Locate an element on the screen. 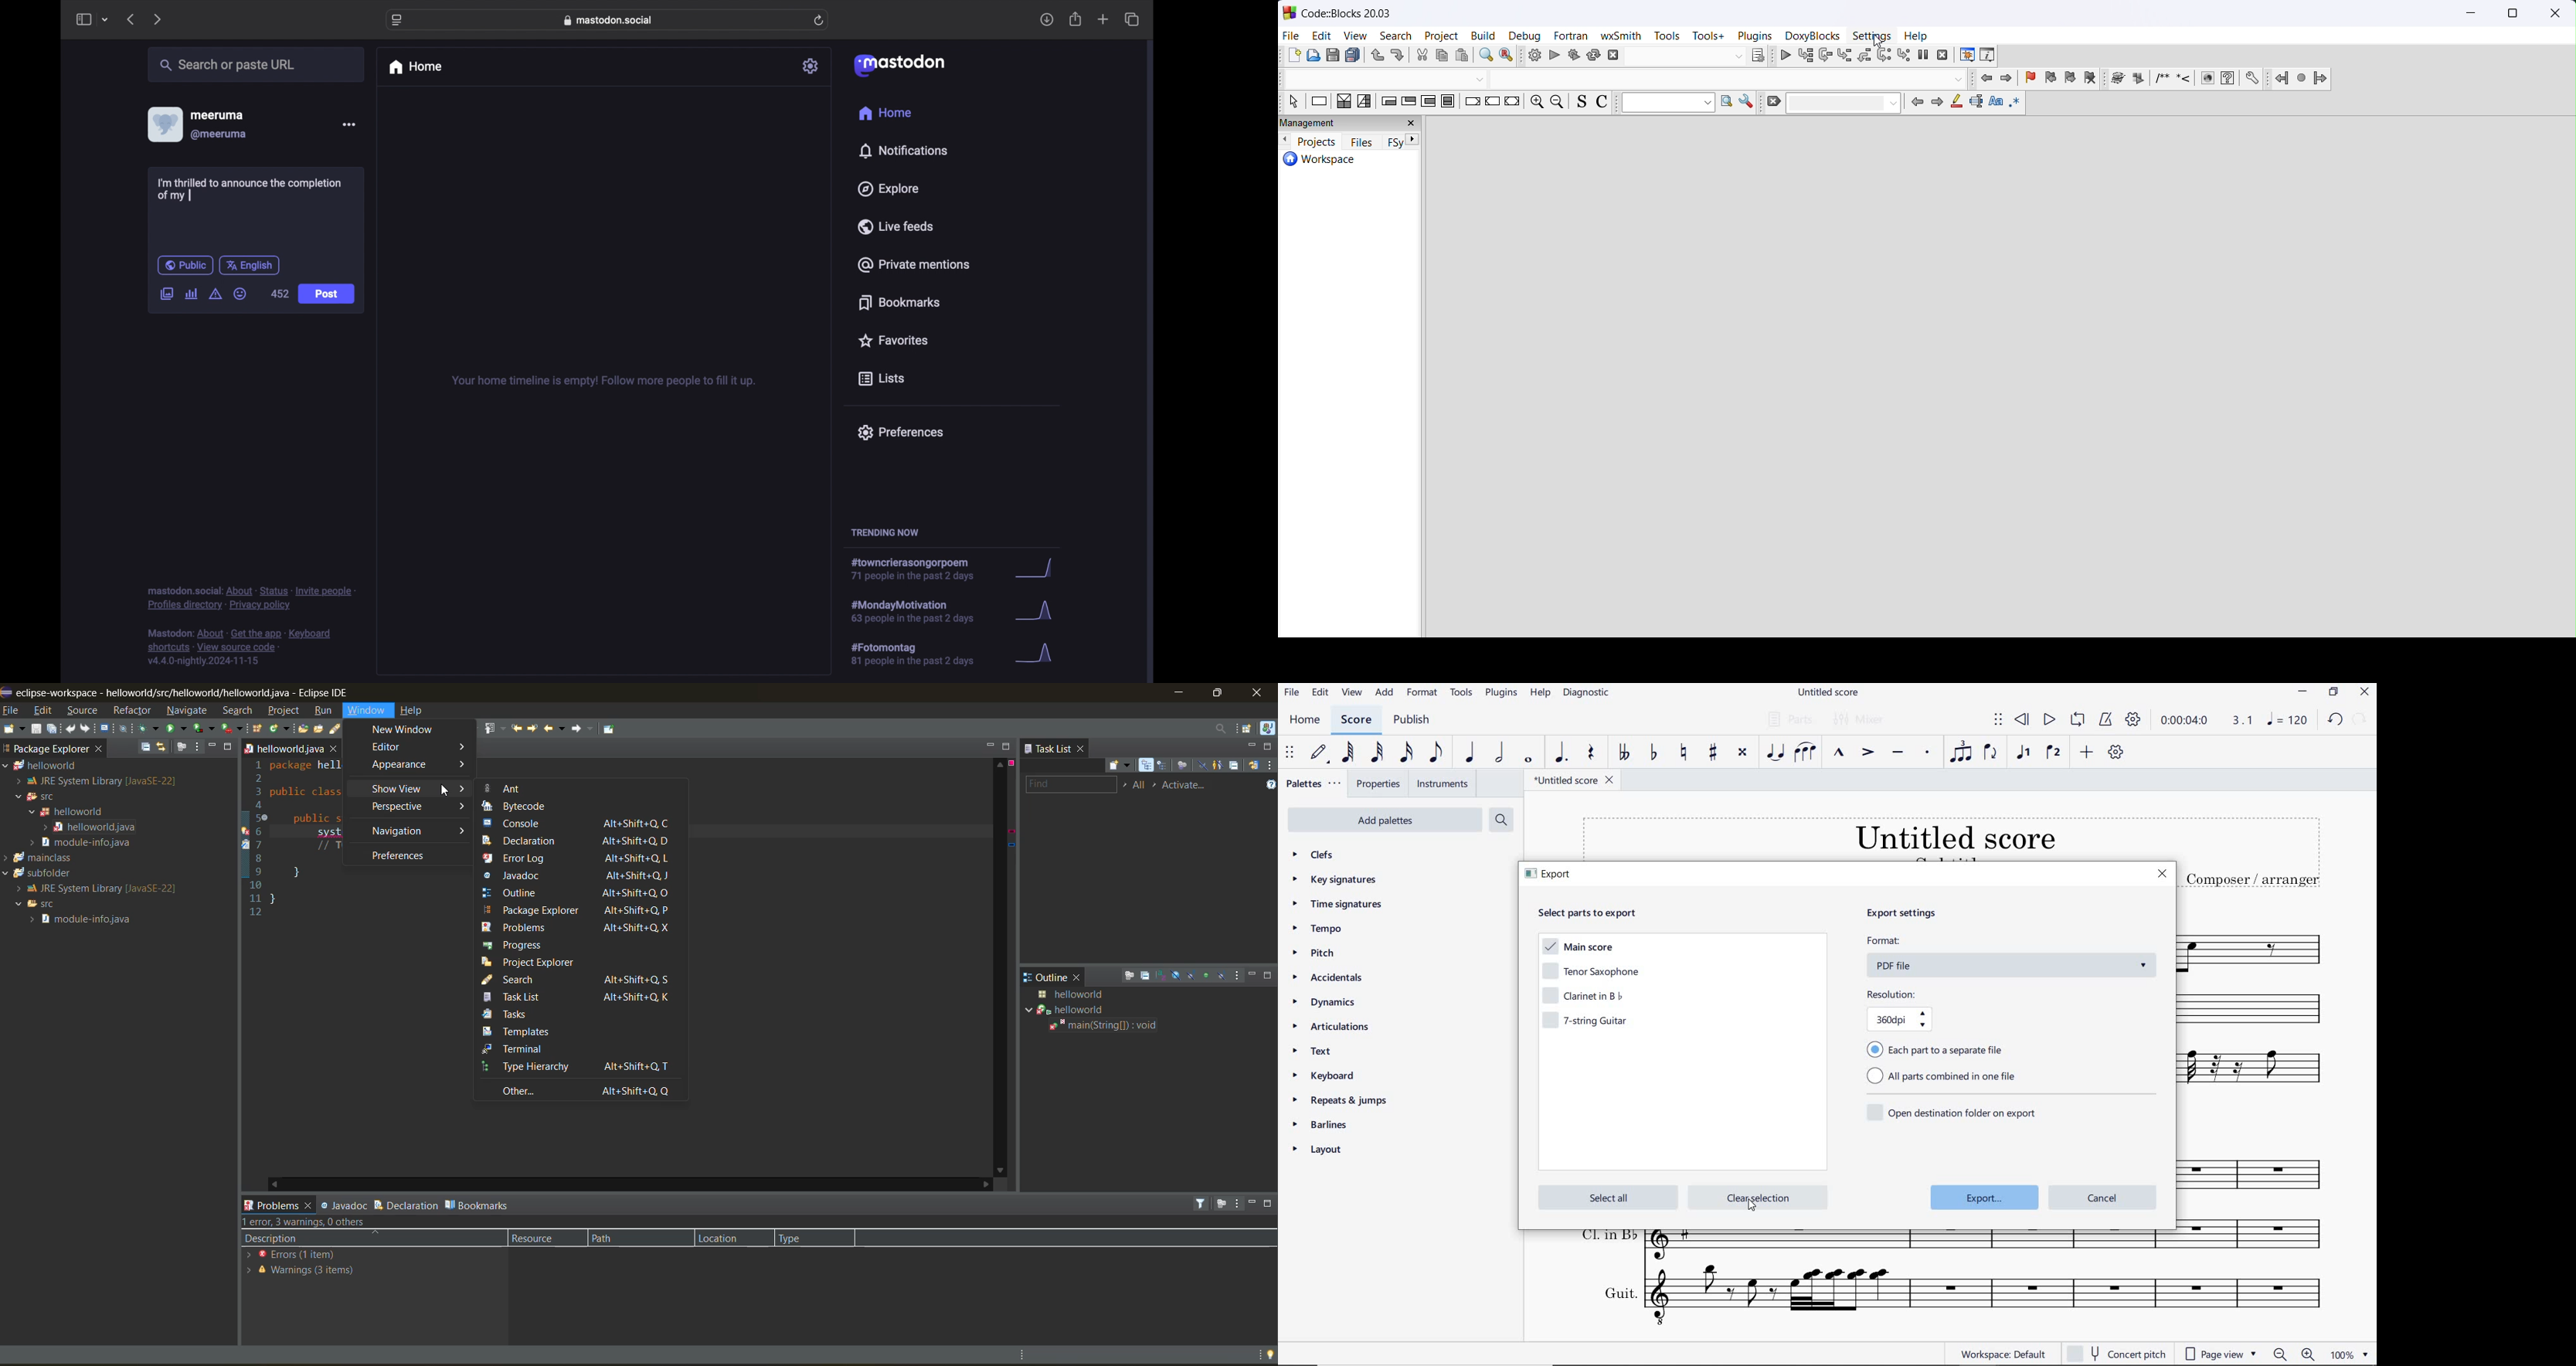 This screenshot has height=1372, width=2576. projects is located at coordinates (1317, 141).